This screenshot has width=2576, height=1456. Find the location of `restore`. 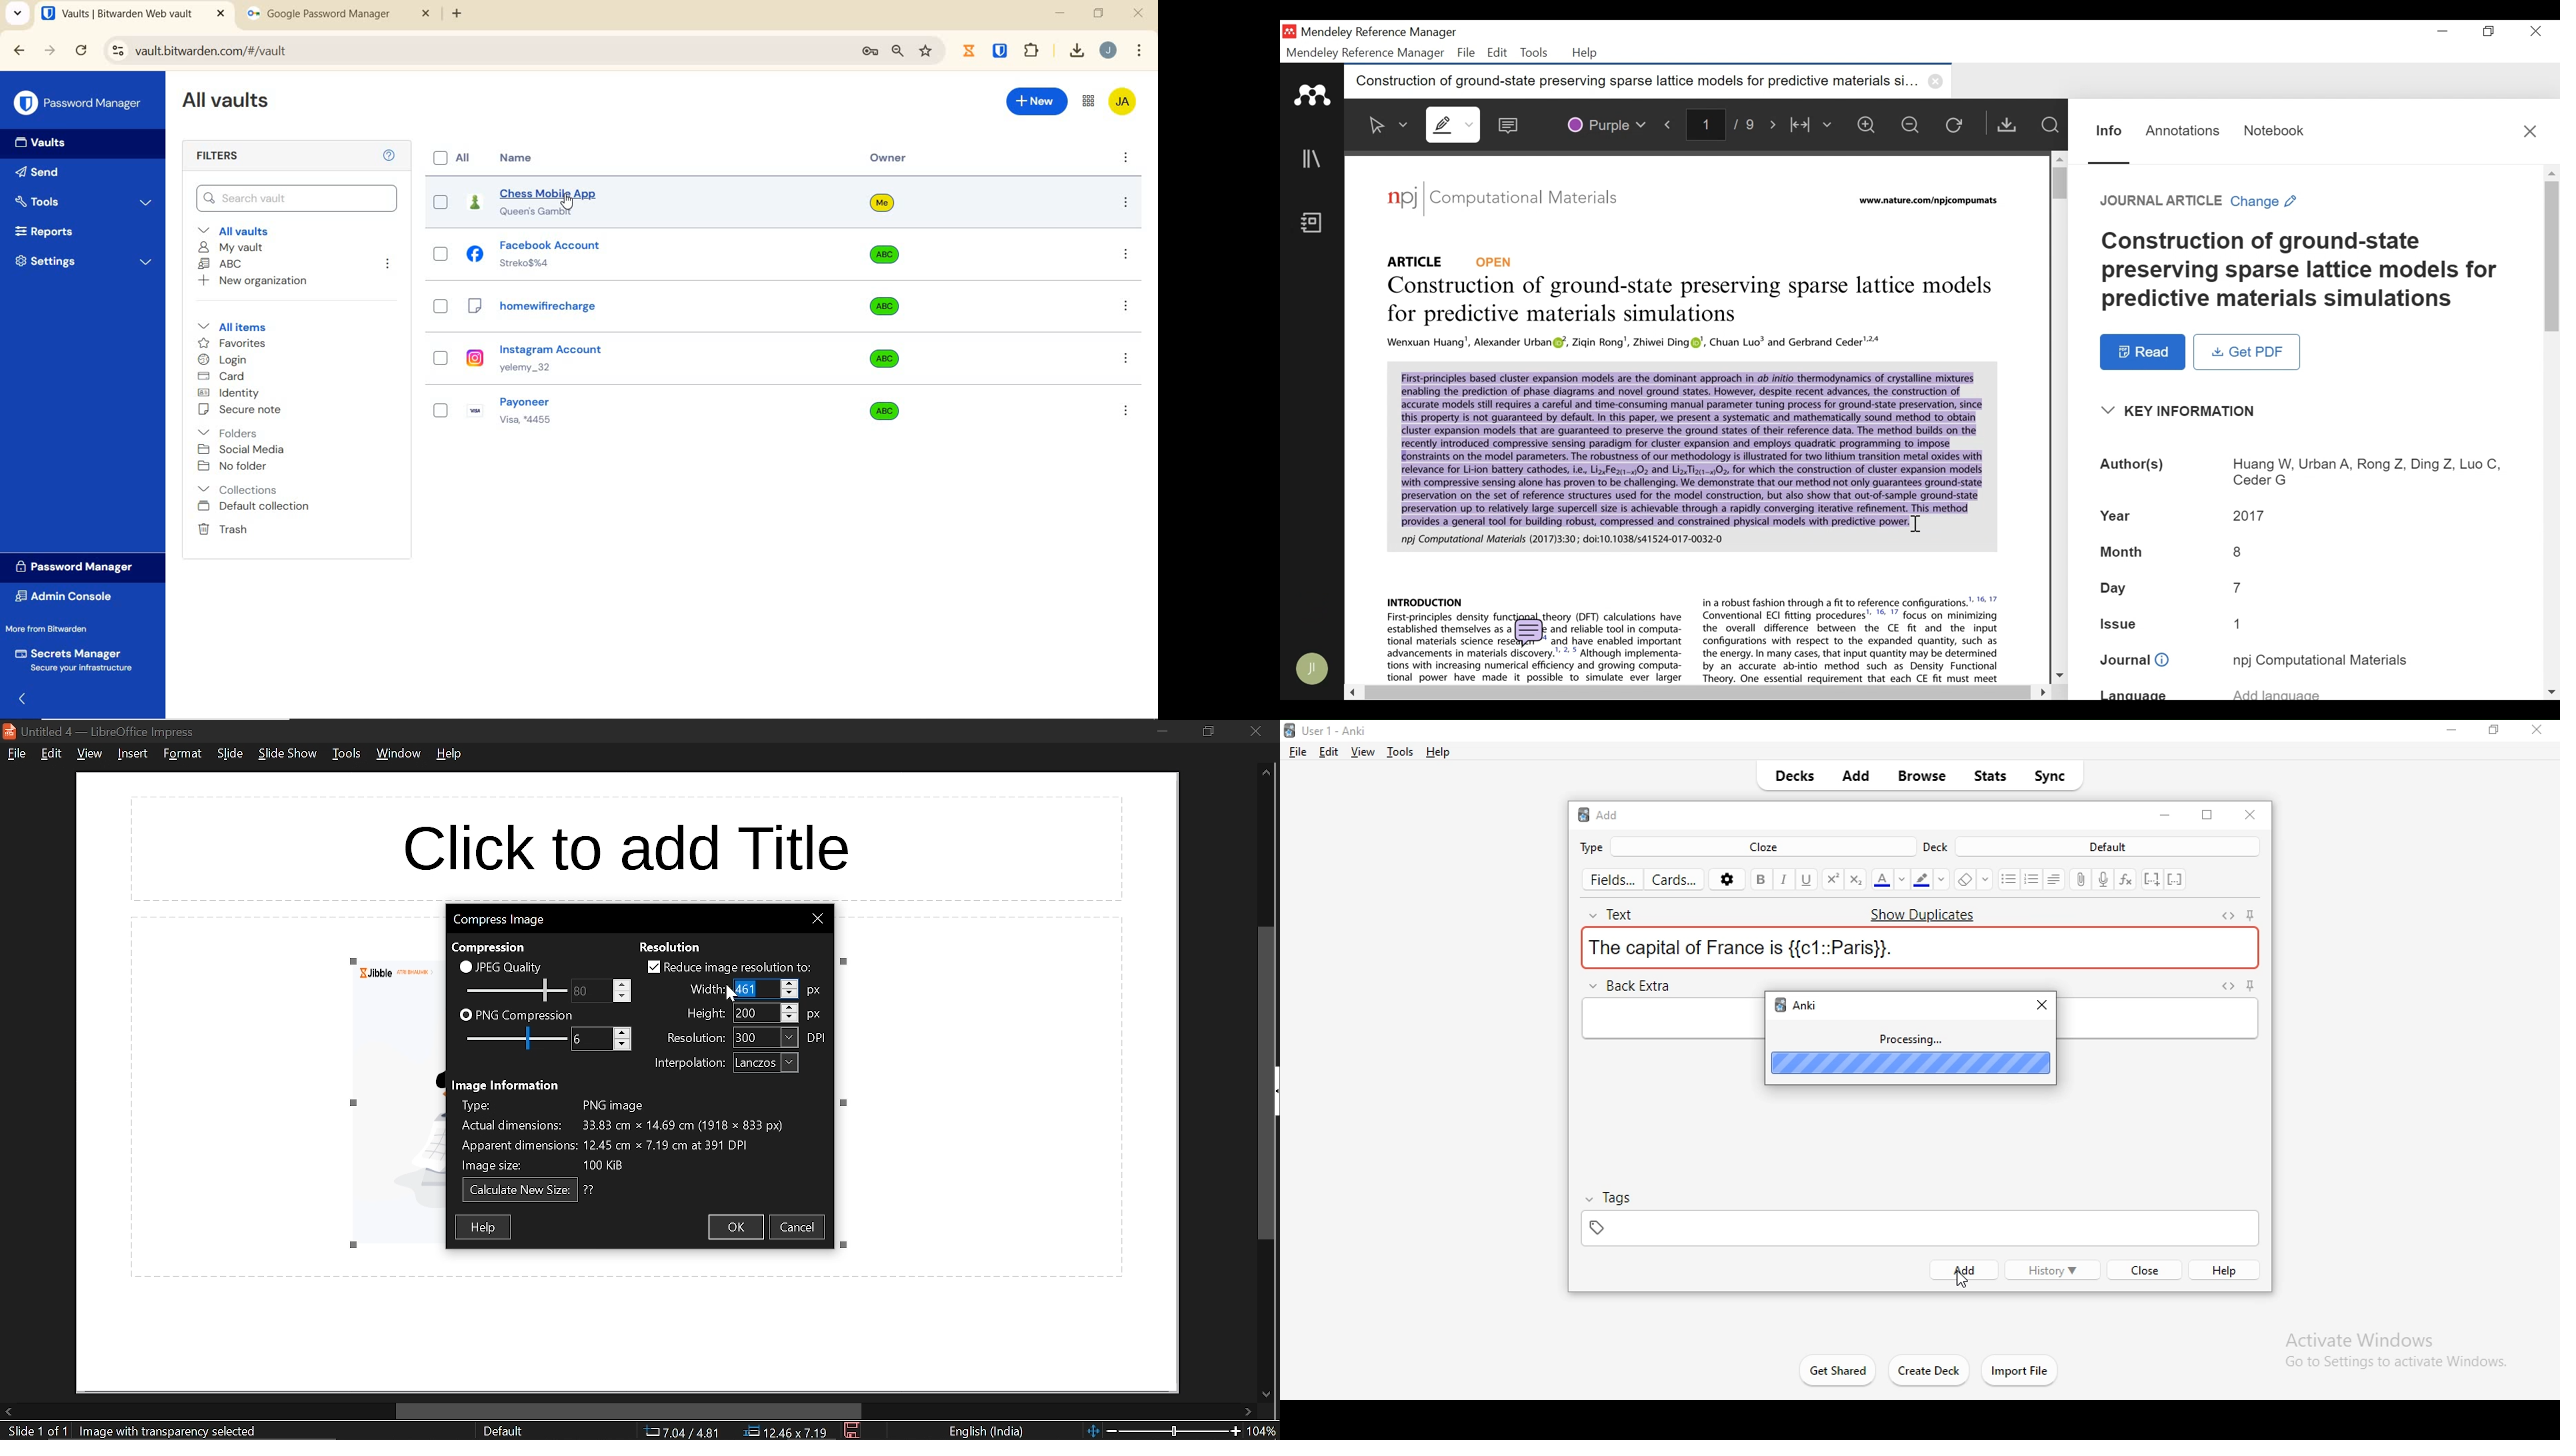

restore is located at coordinates (2209, 817).